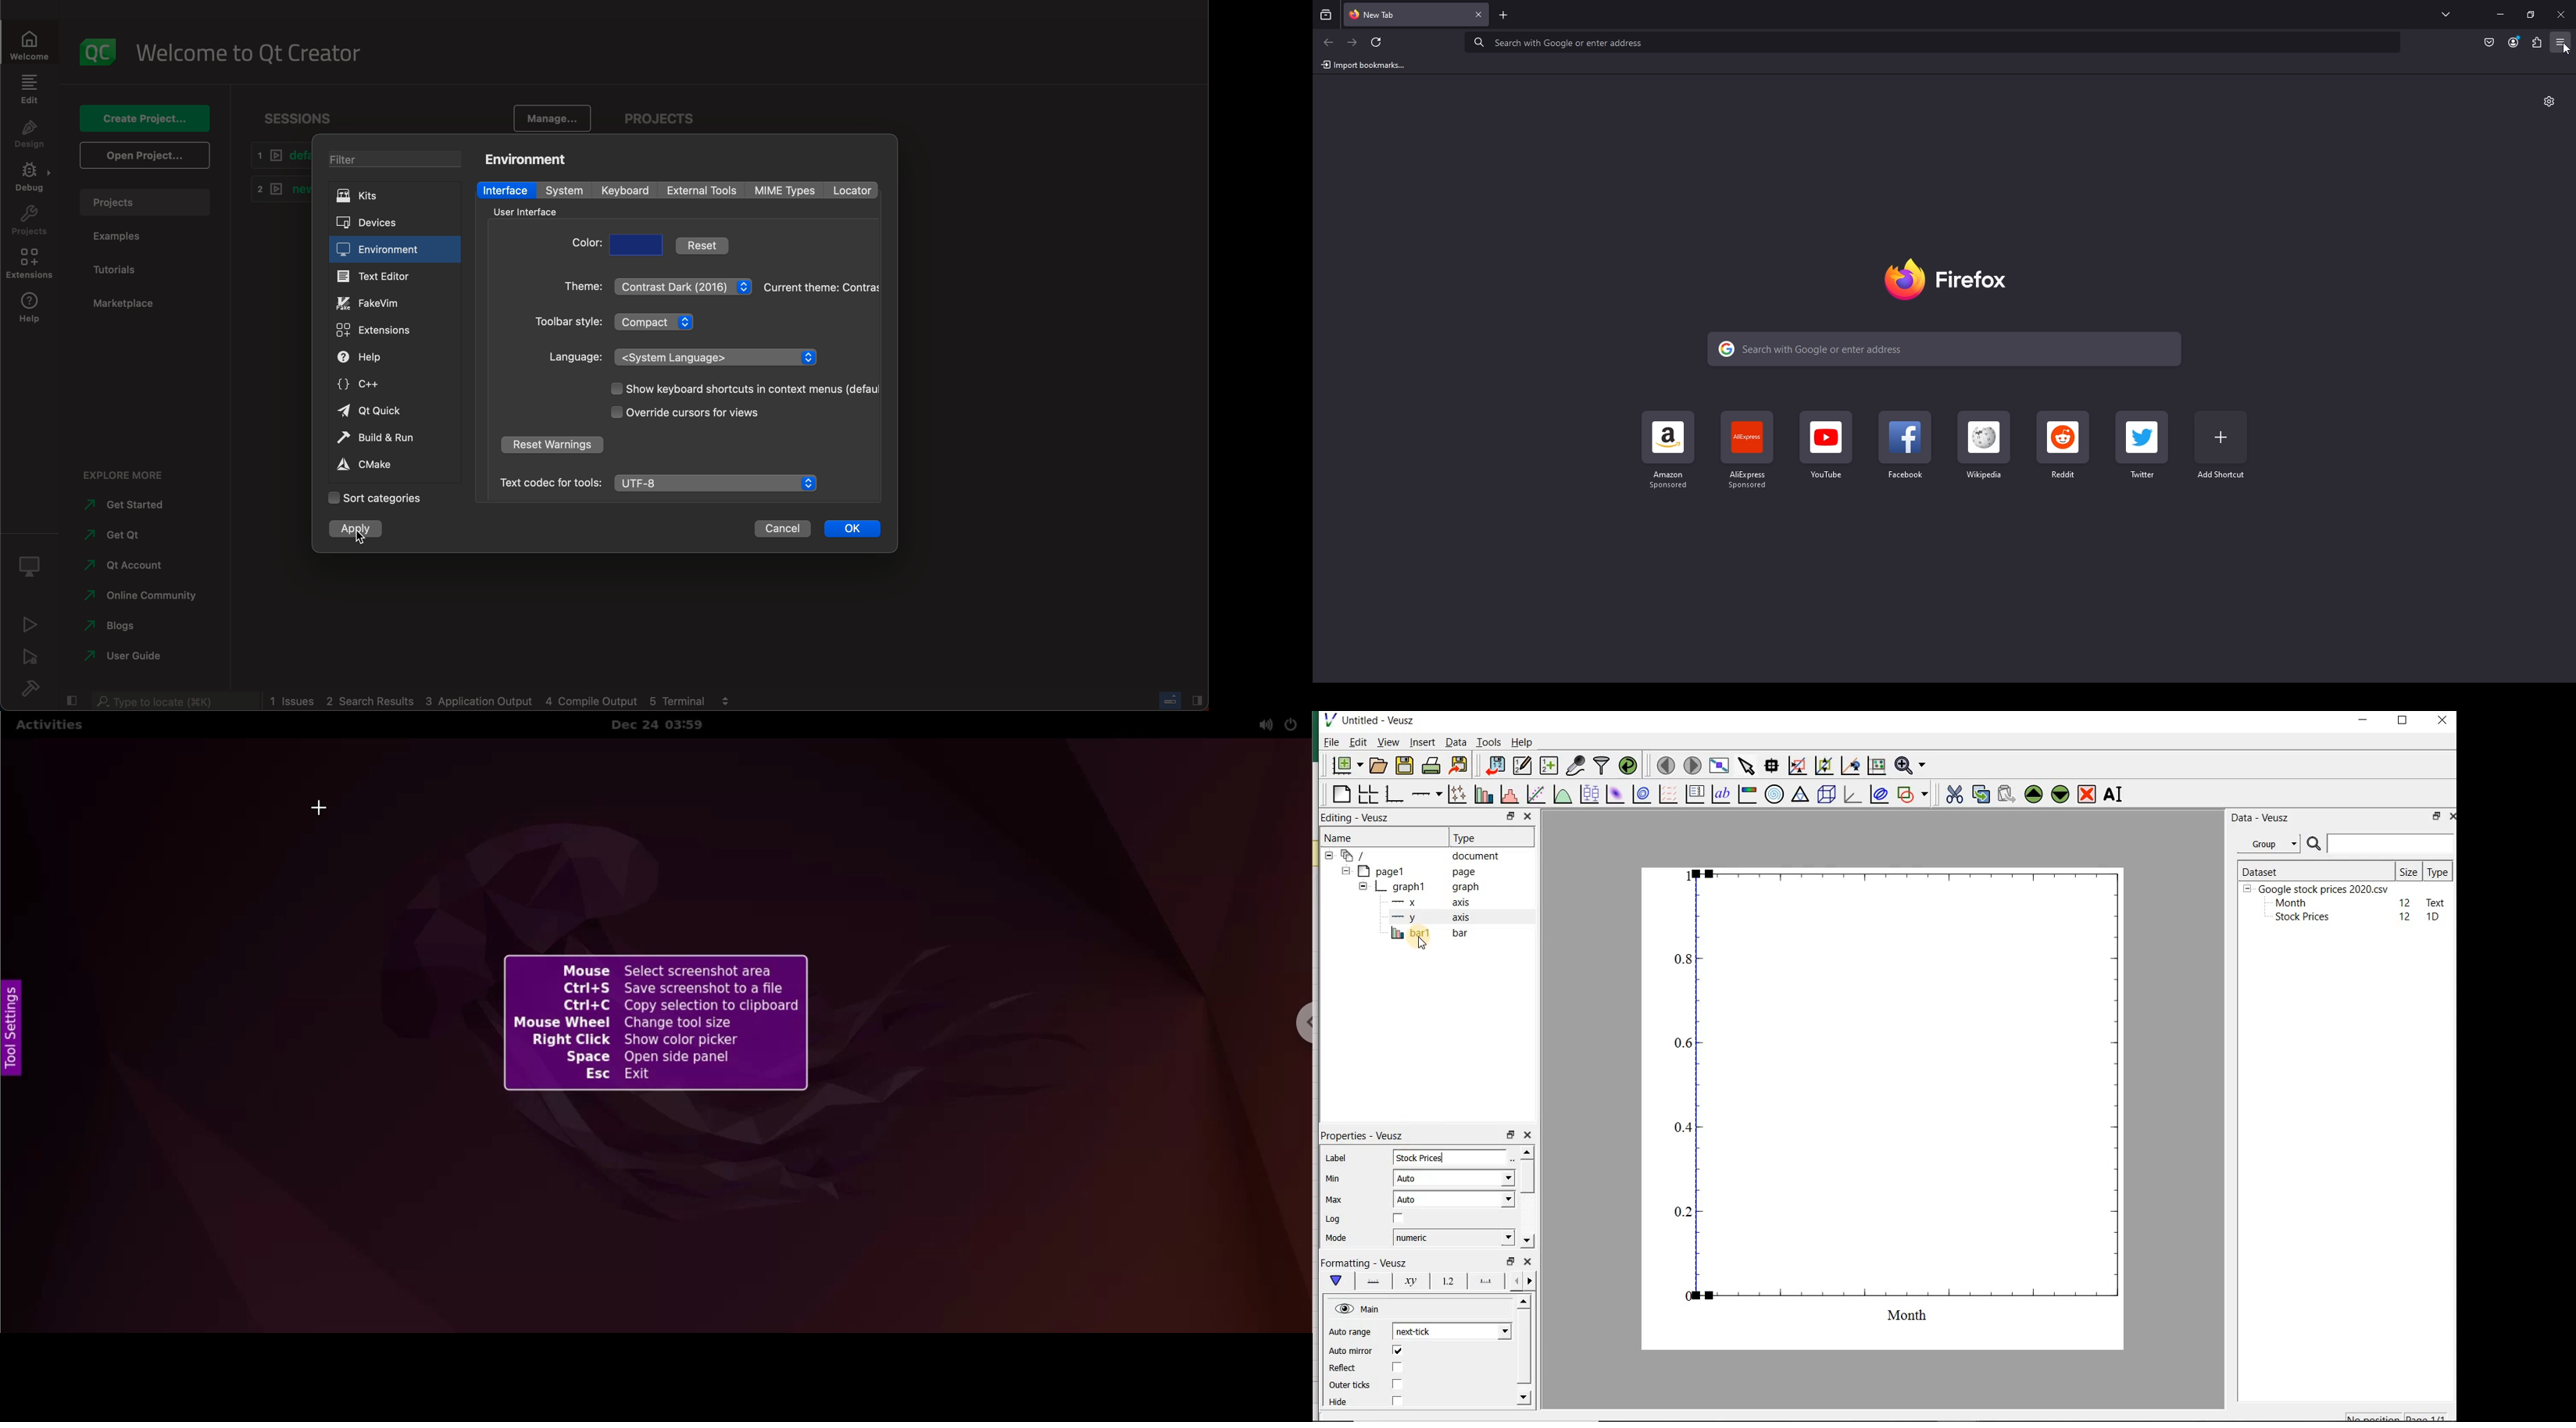  What do you see at coordinates (683, 284) in the screenshot?
I see `theme choices` at bounding box center [683, 284].